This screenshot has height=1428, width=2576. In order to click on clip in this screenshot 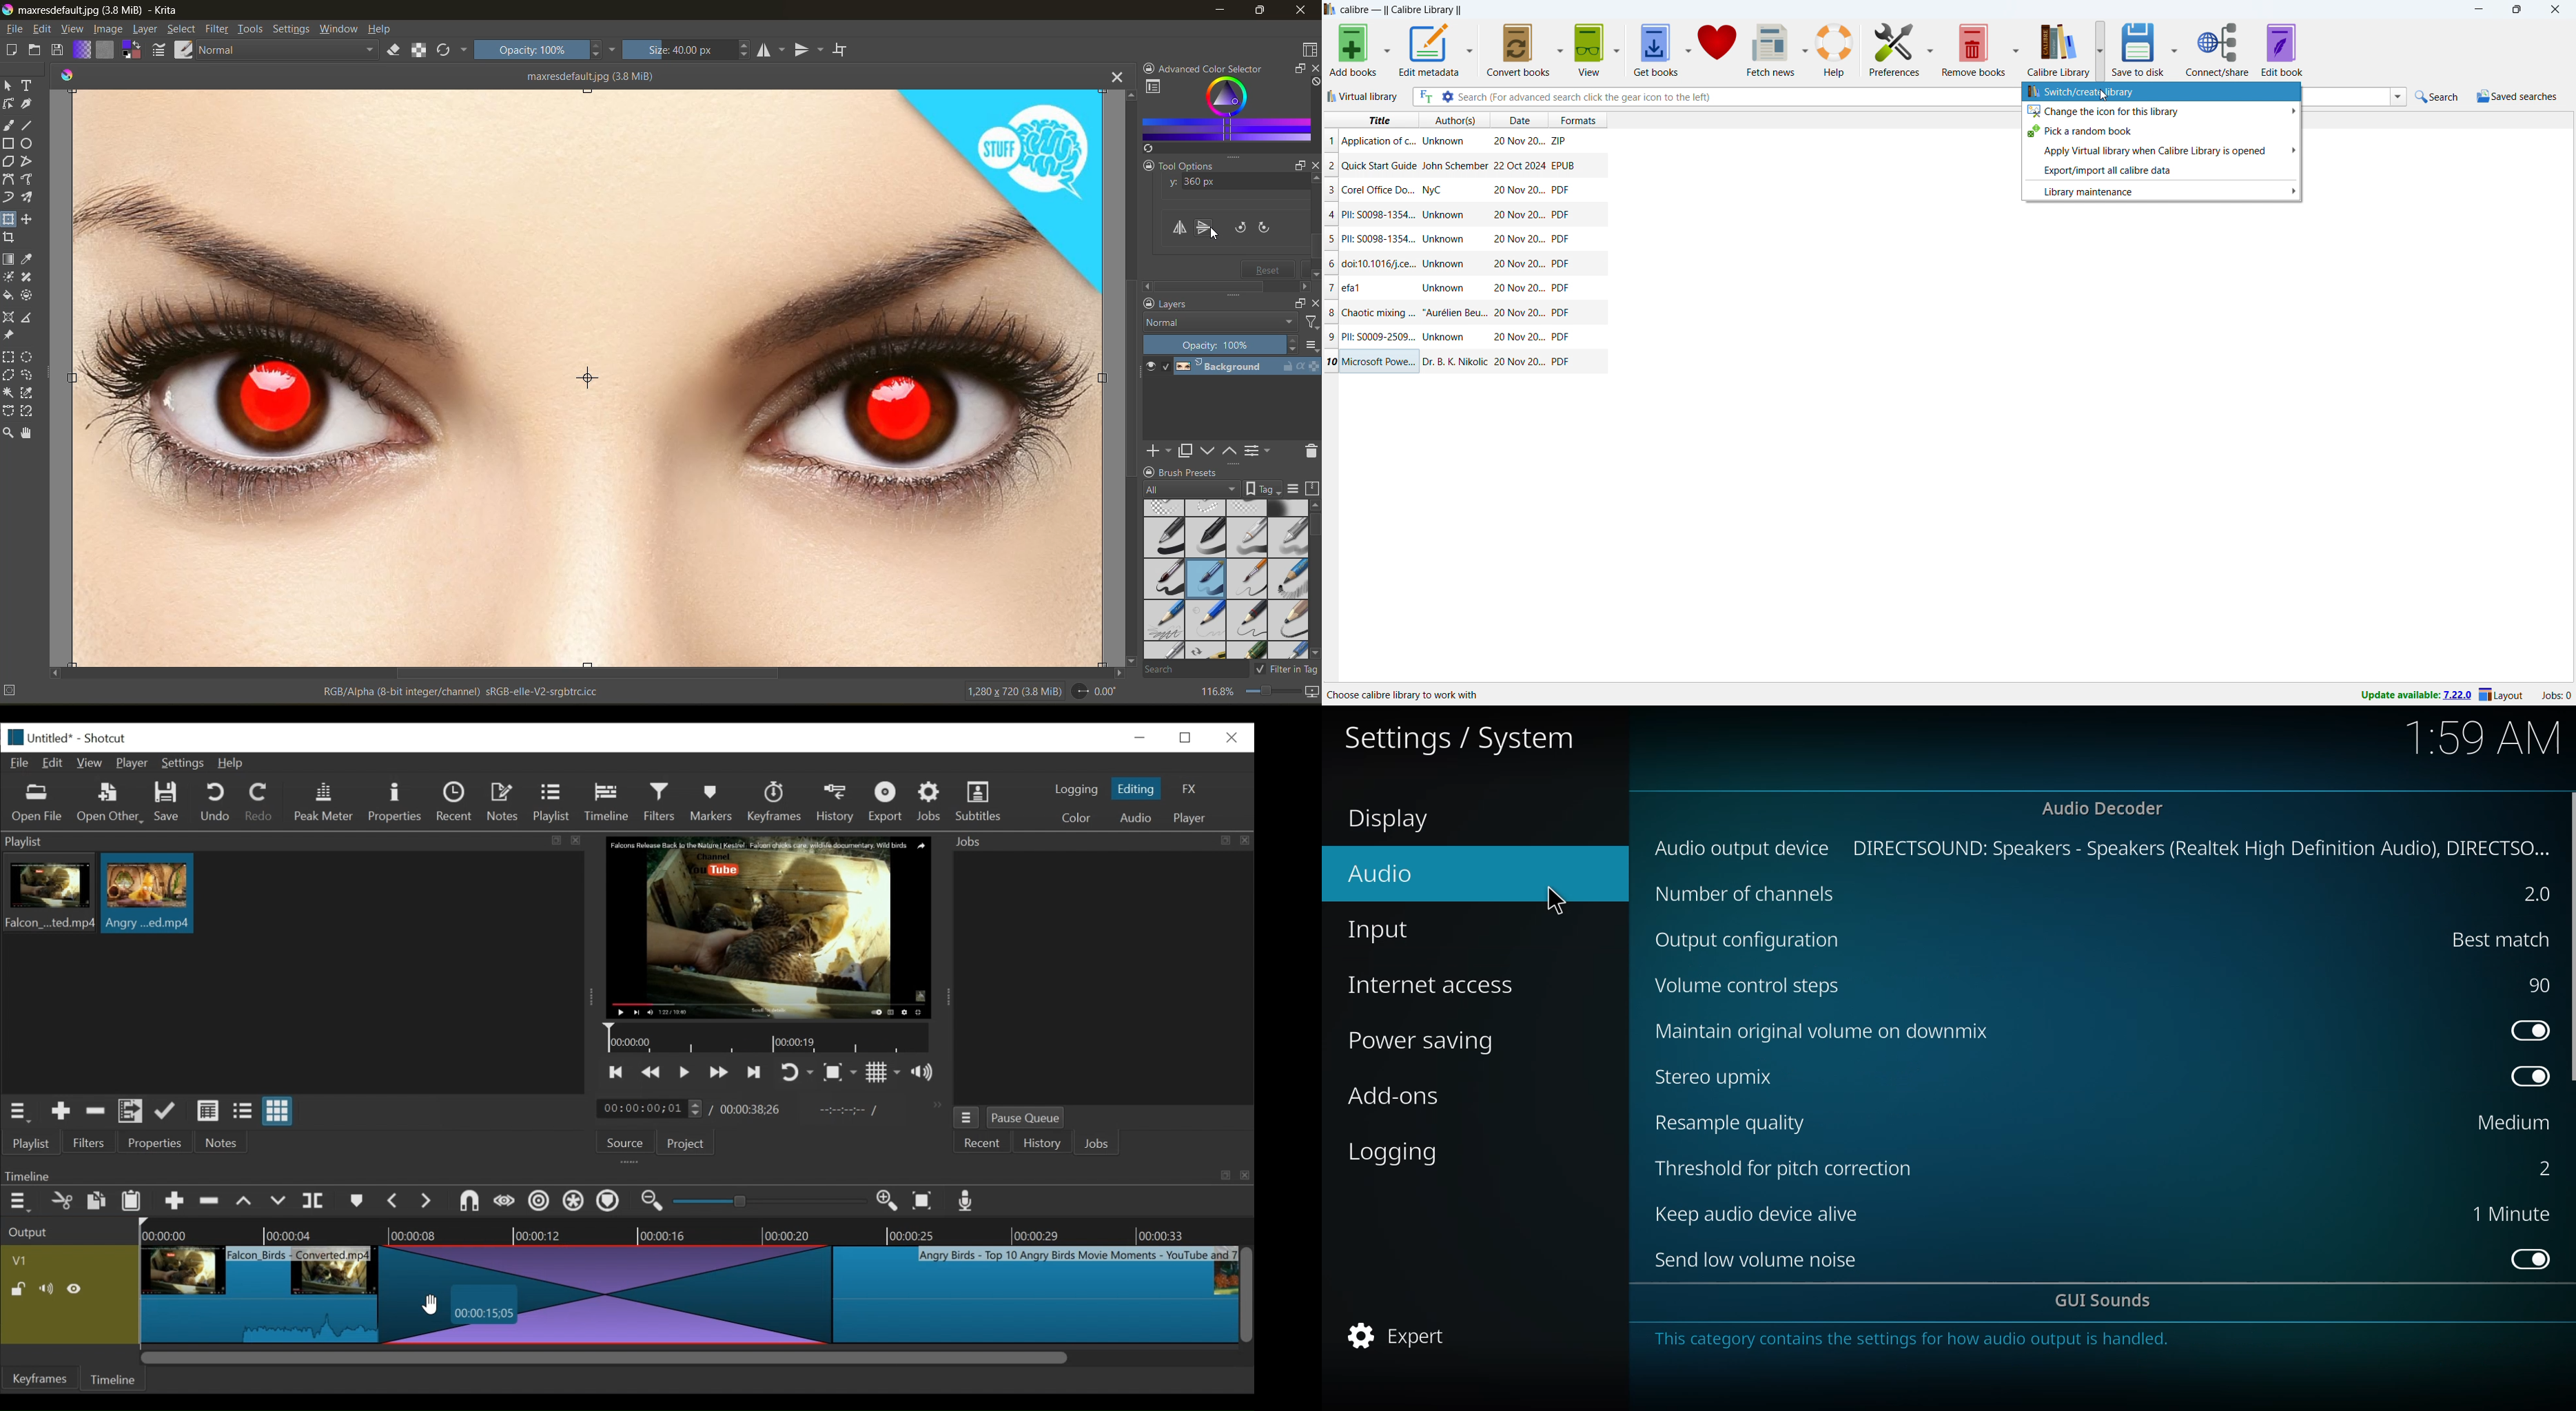, I will do `click(263, 1291)`.